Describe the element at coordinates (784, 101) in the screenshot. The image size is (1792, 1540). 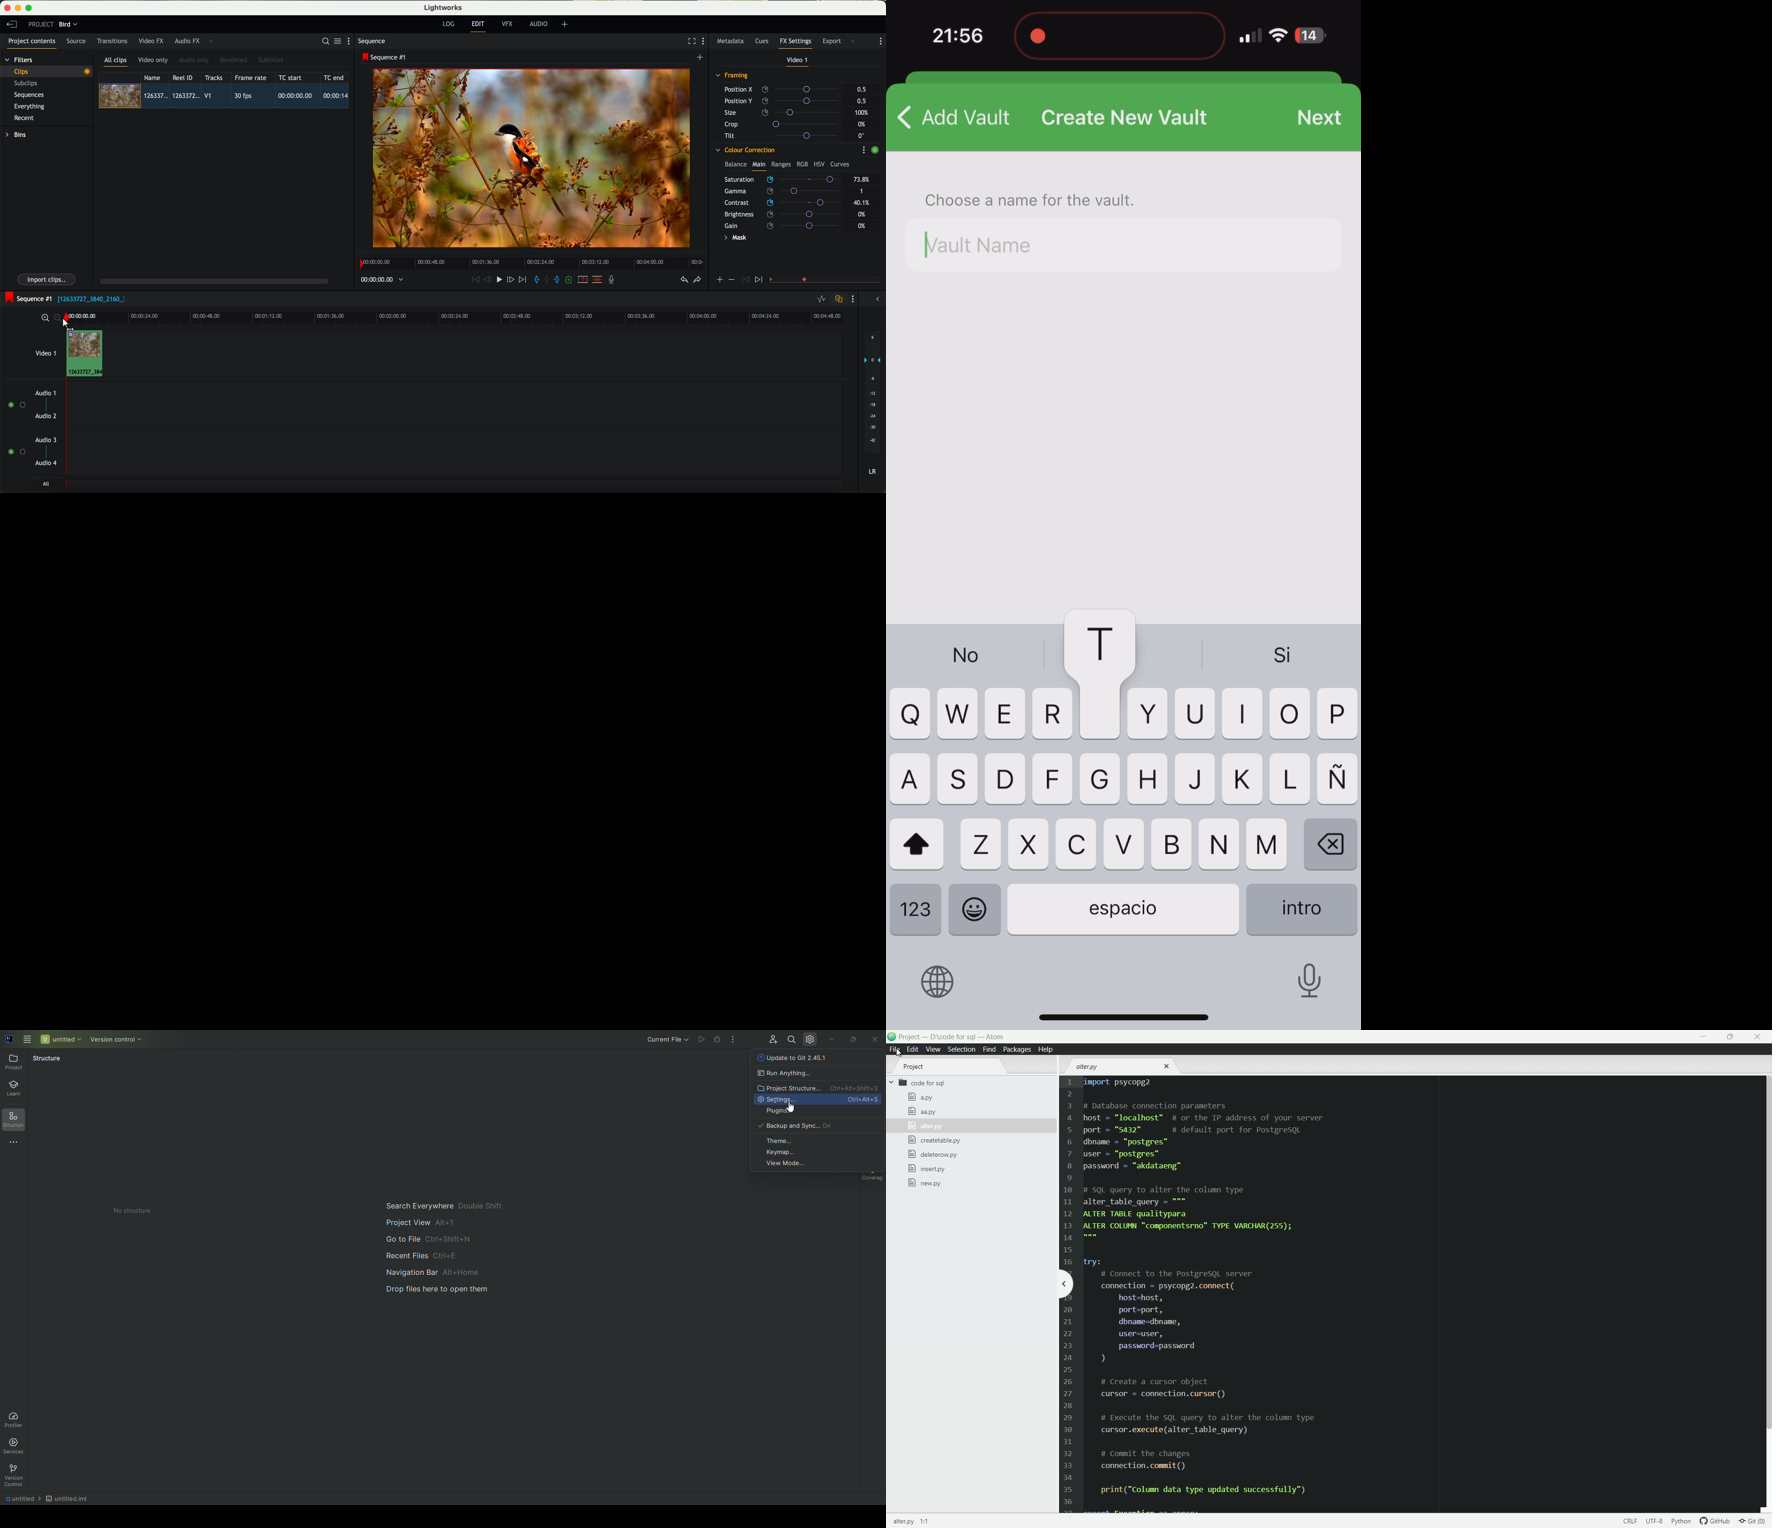
I see `position Y` at that location.